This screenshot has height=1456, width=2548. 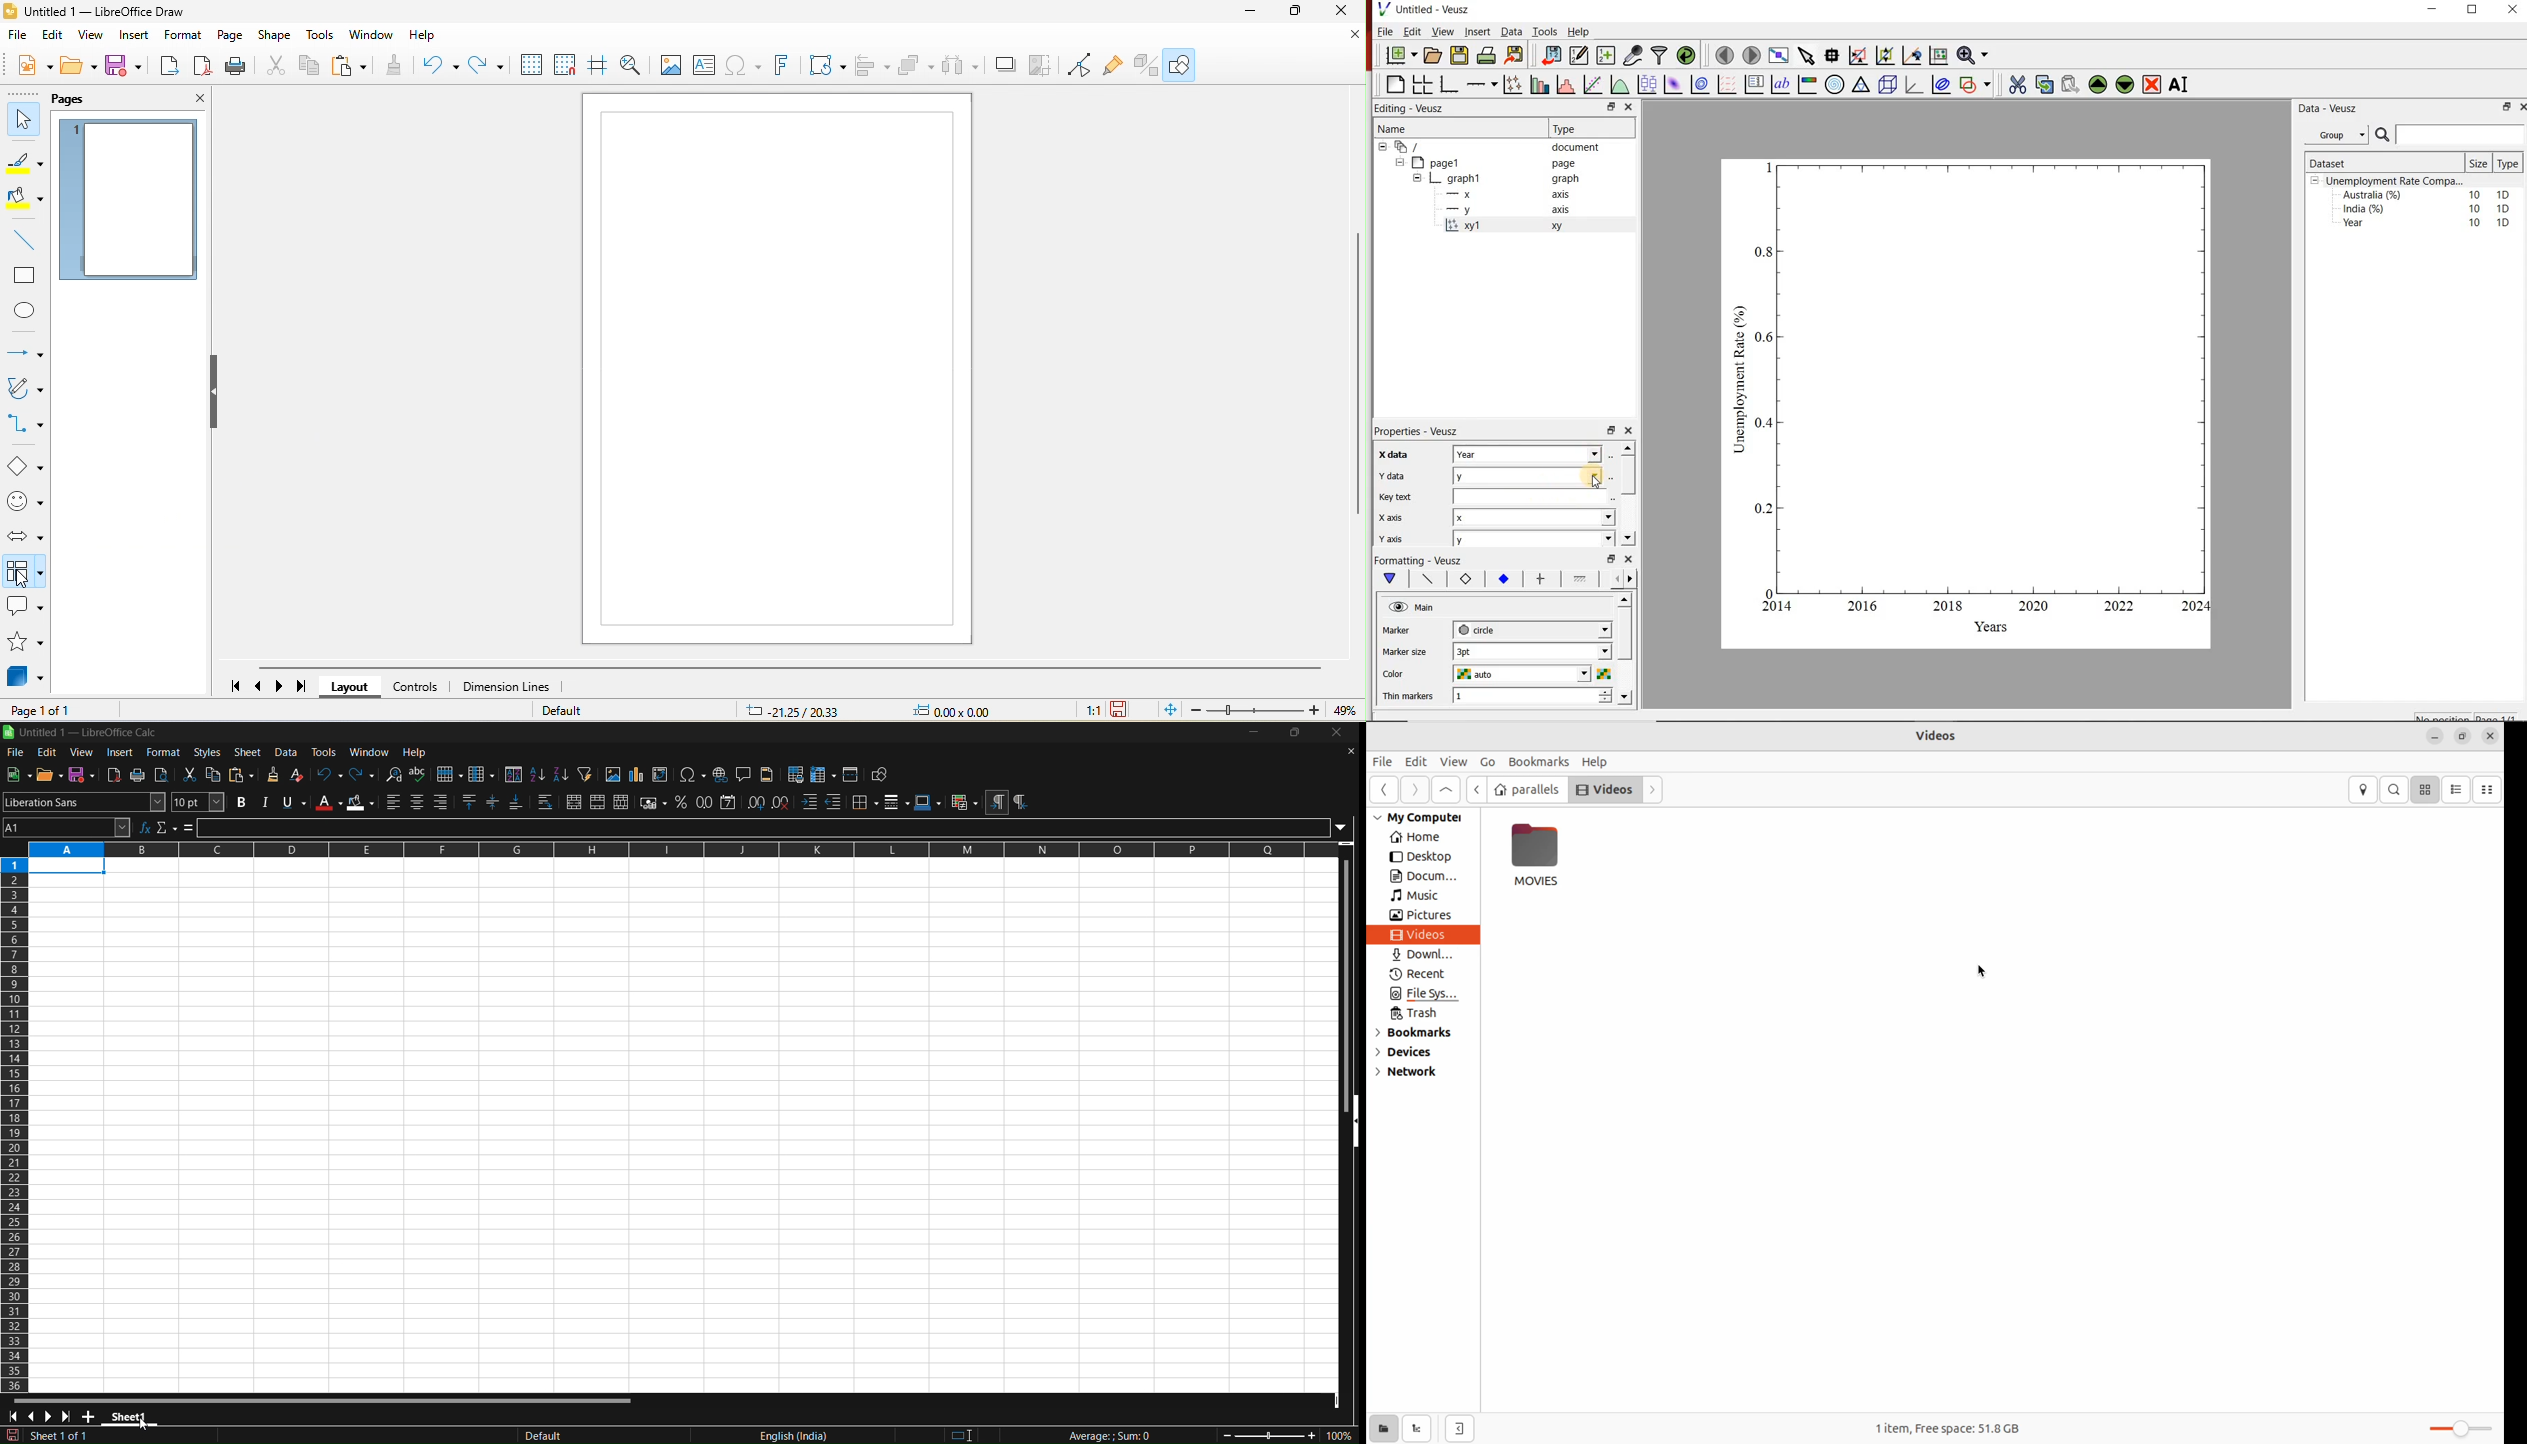 What do you see at coordinates (13, 1417) in the screenshot?
I see `scroll to first sheet` at bounding box center [13, 1417].